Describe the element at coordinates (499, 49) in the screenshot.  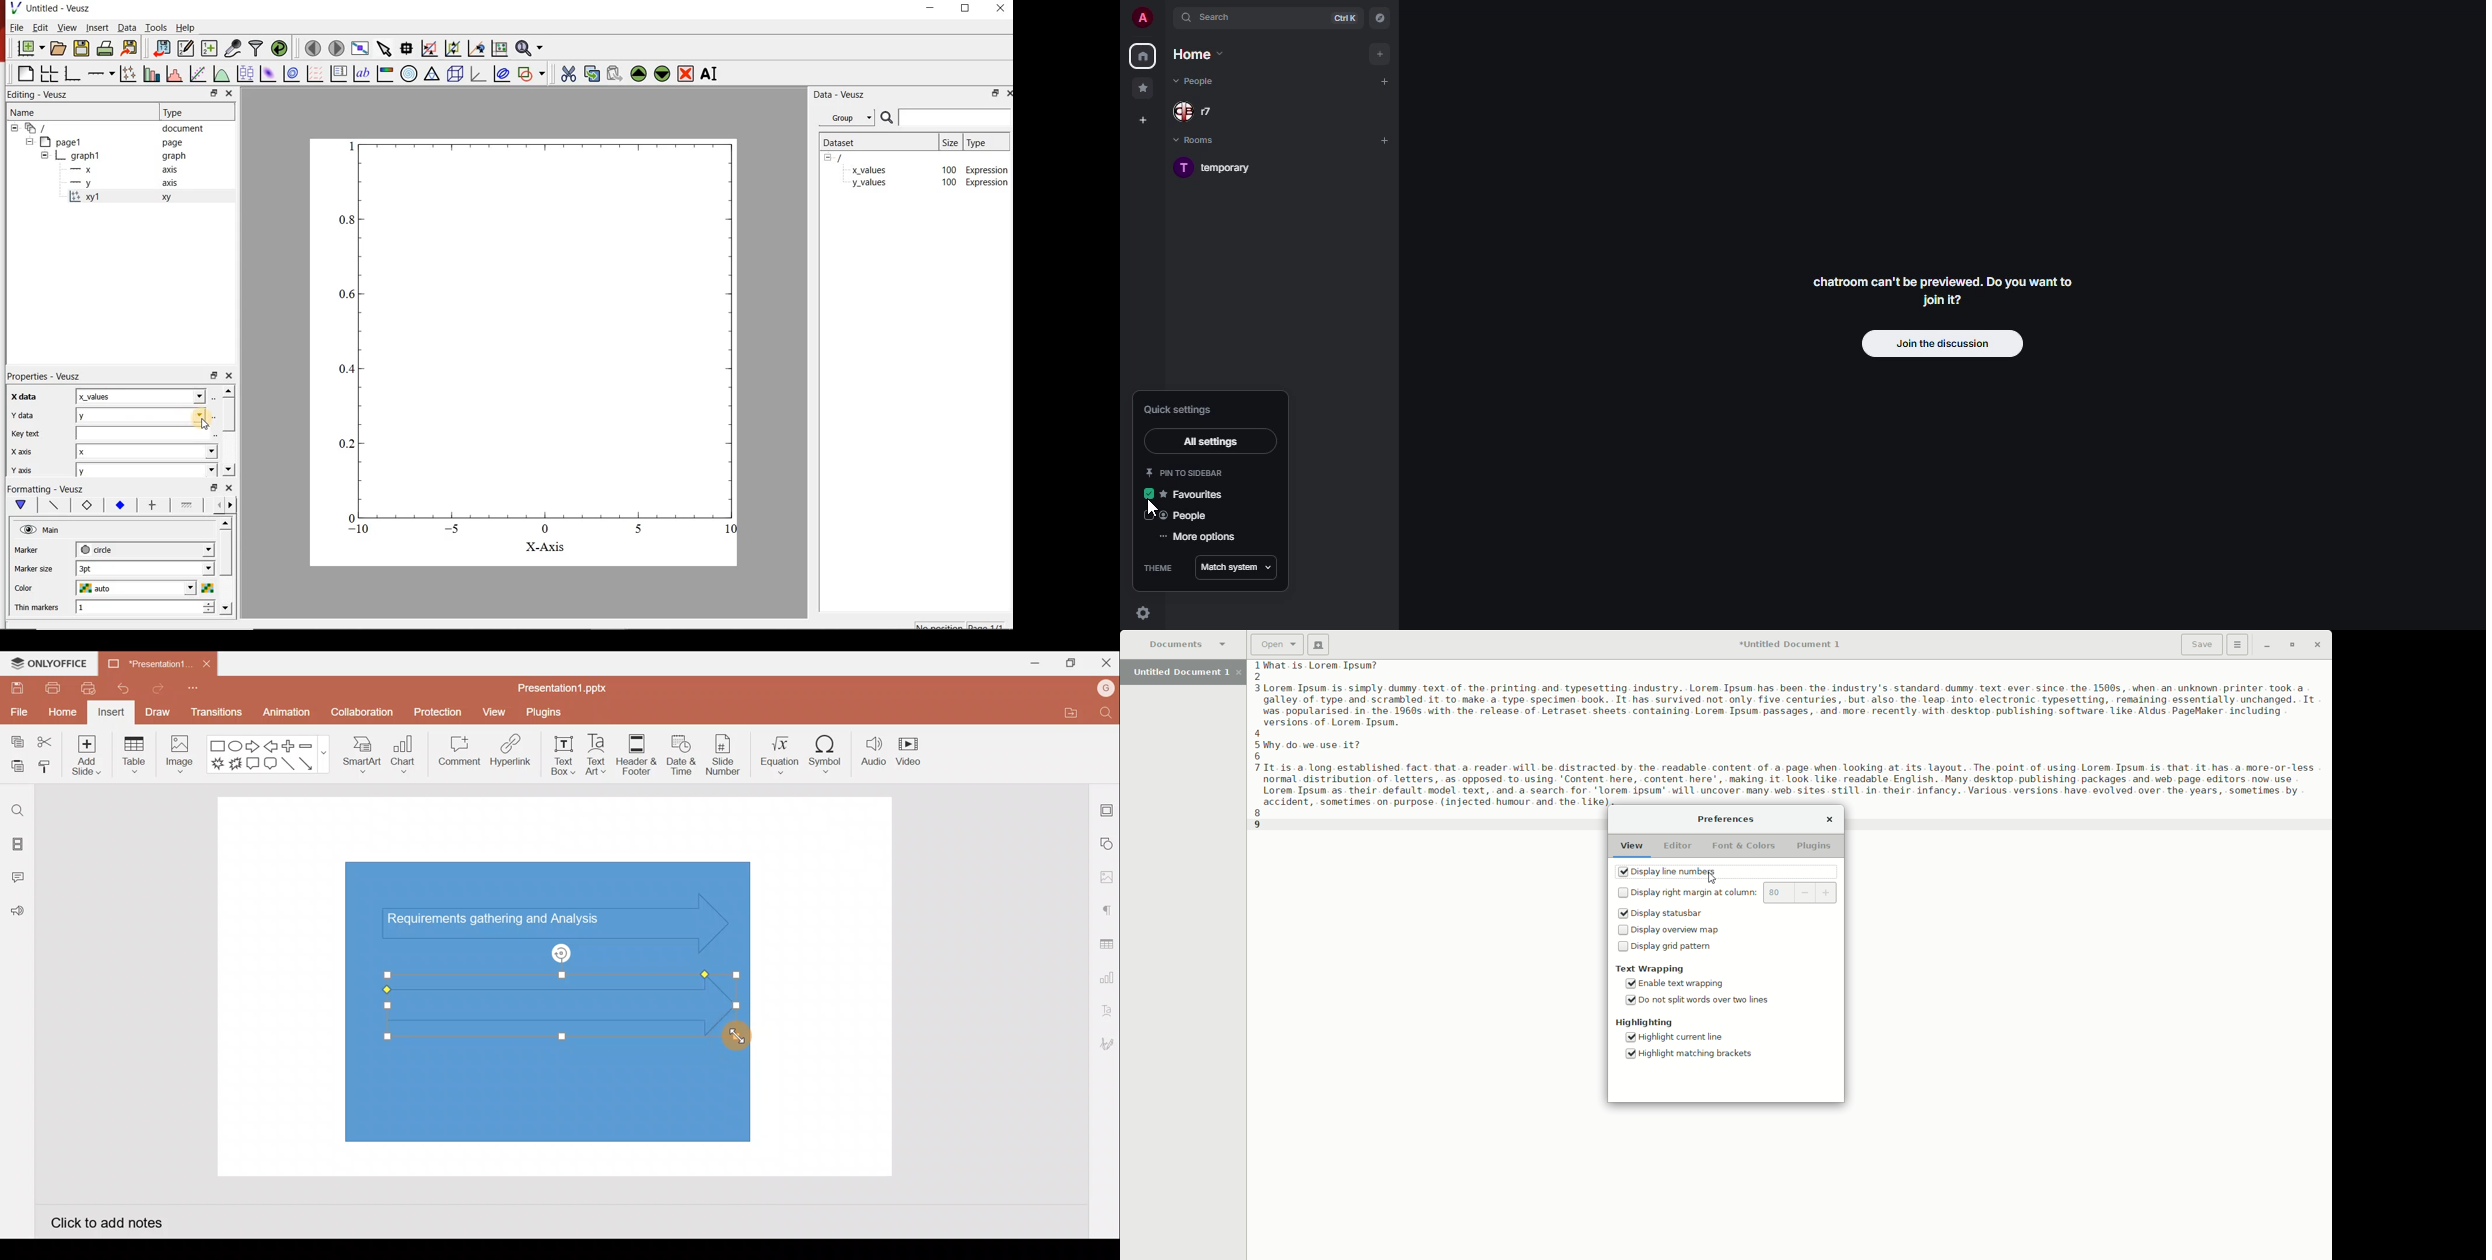
I see `click to reset graph axes` at that location.